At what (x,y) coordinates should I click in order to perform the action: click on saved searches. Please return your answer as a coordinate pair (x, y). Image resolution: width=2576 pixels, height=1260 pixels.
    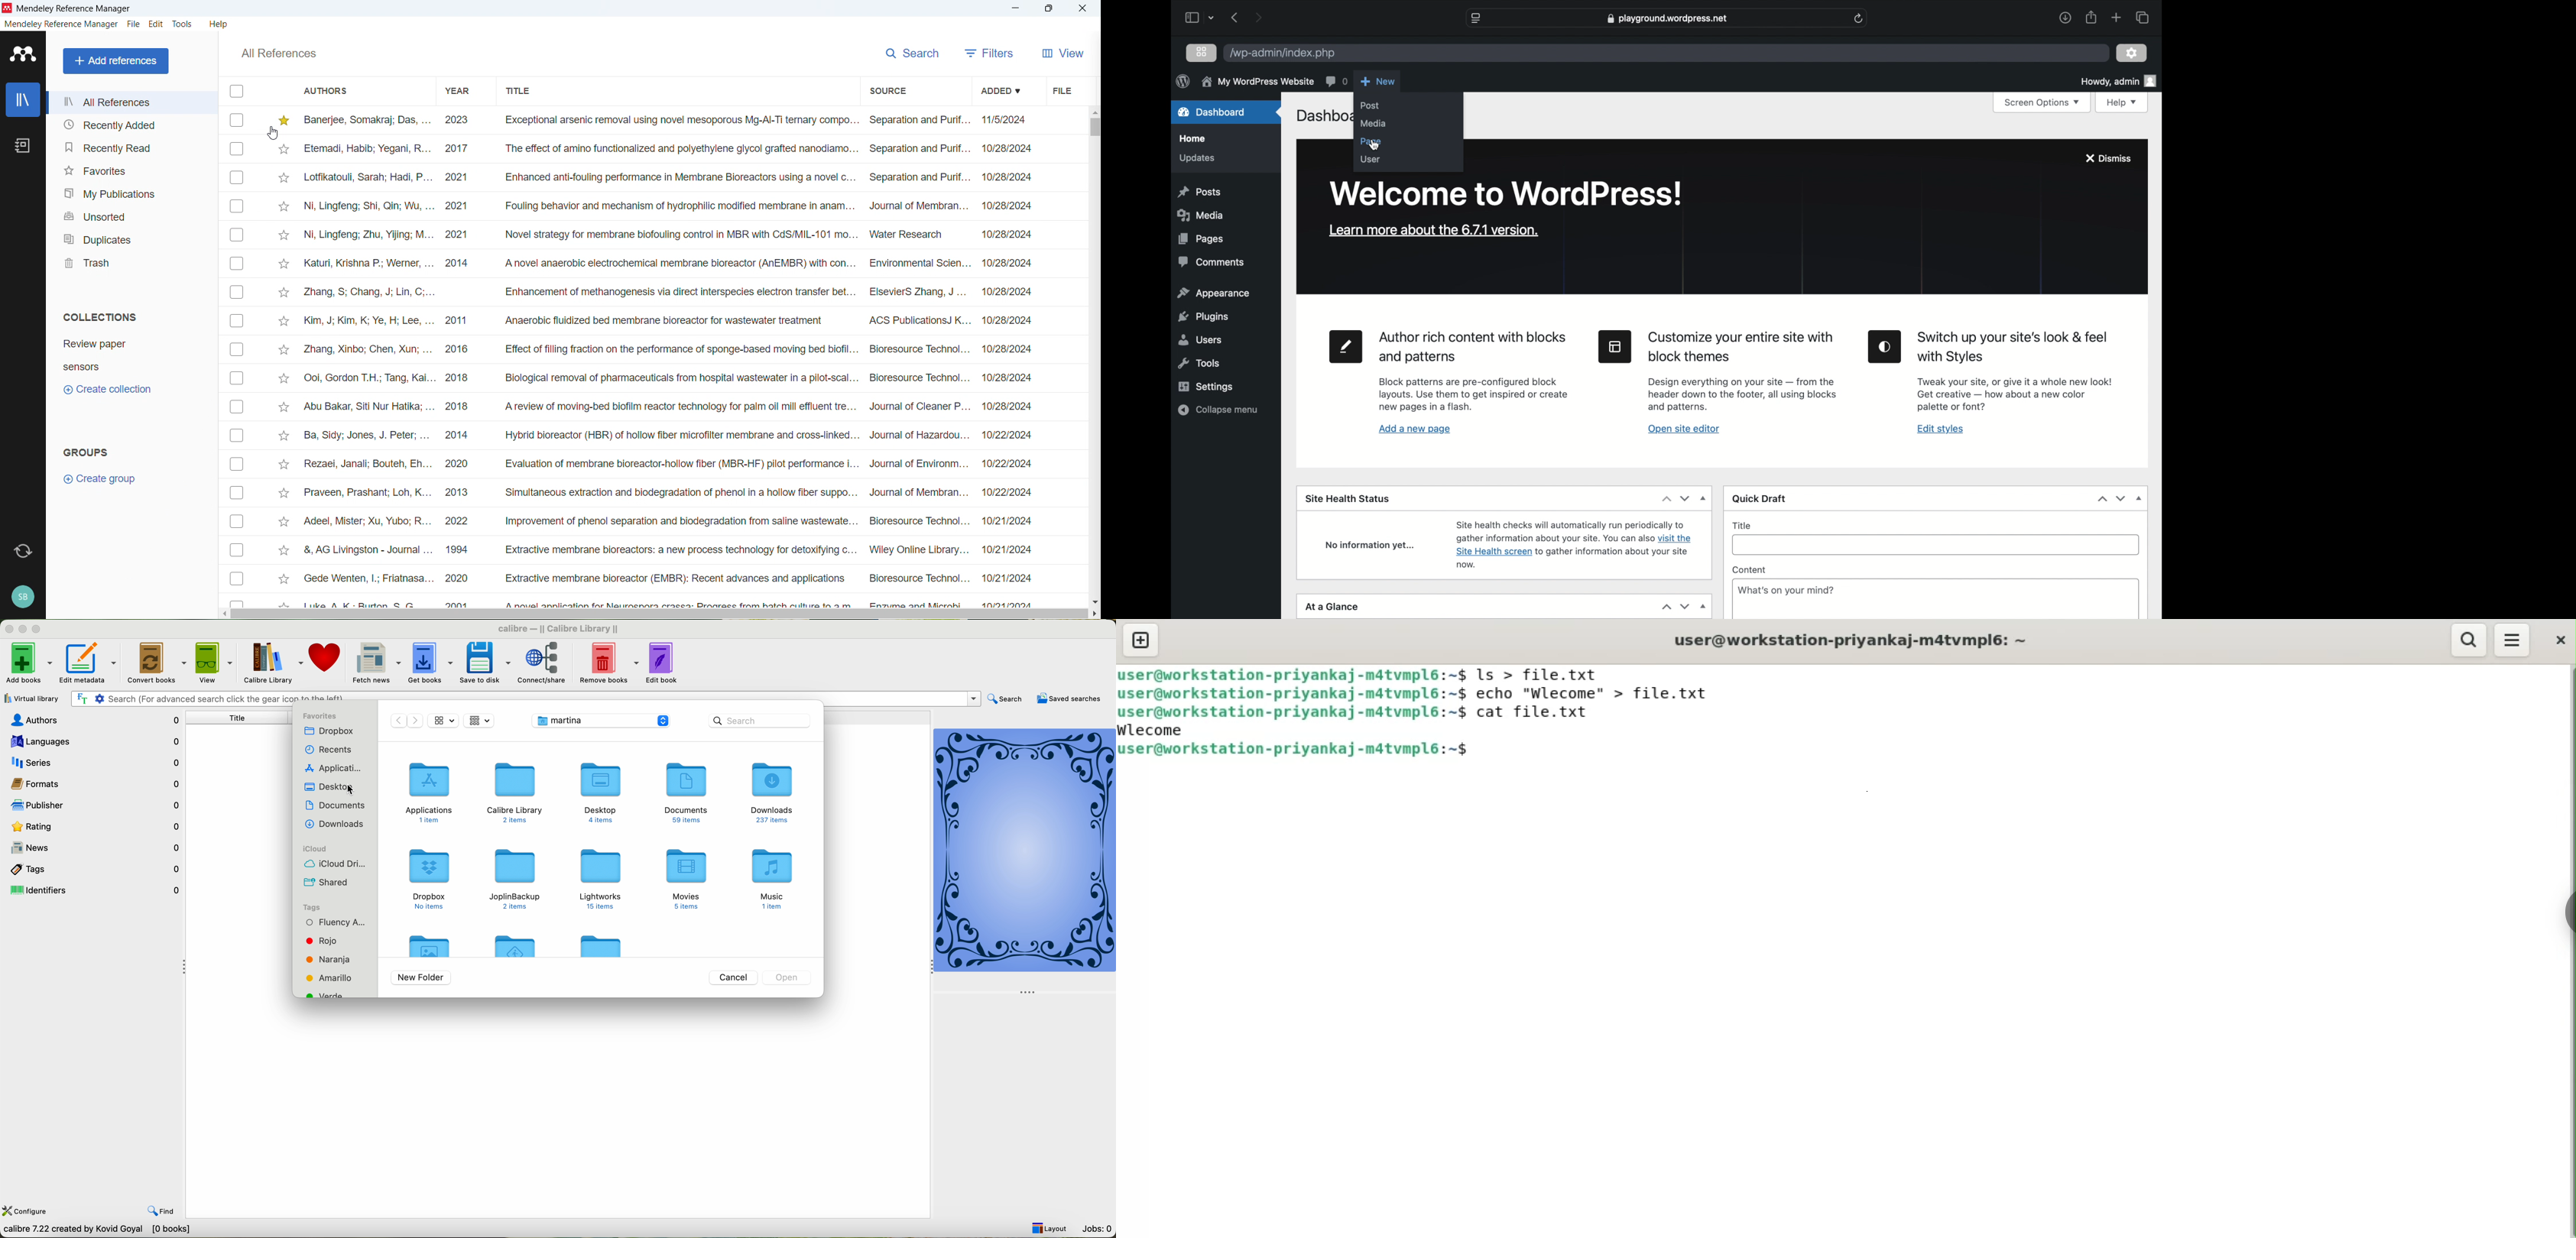
    Looking at the image, I should click on (1069, 699).